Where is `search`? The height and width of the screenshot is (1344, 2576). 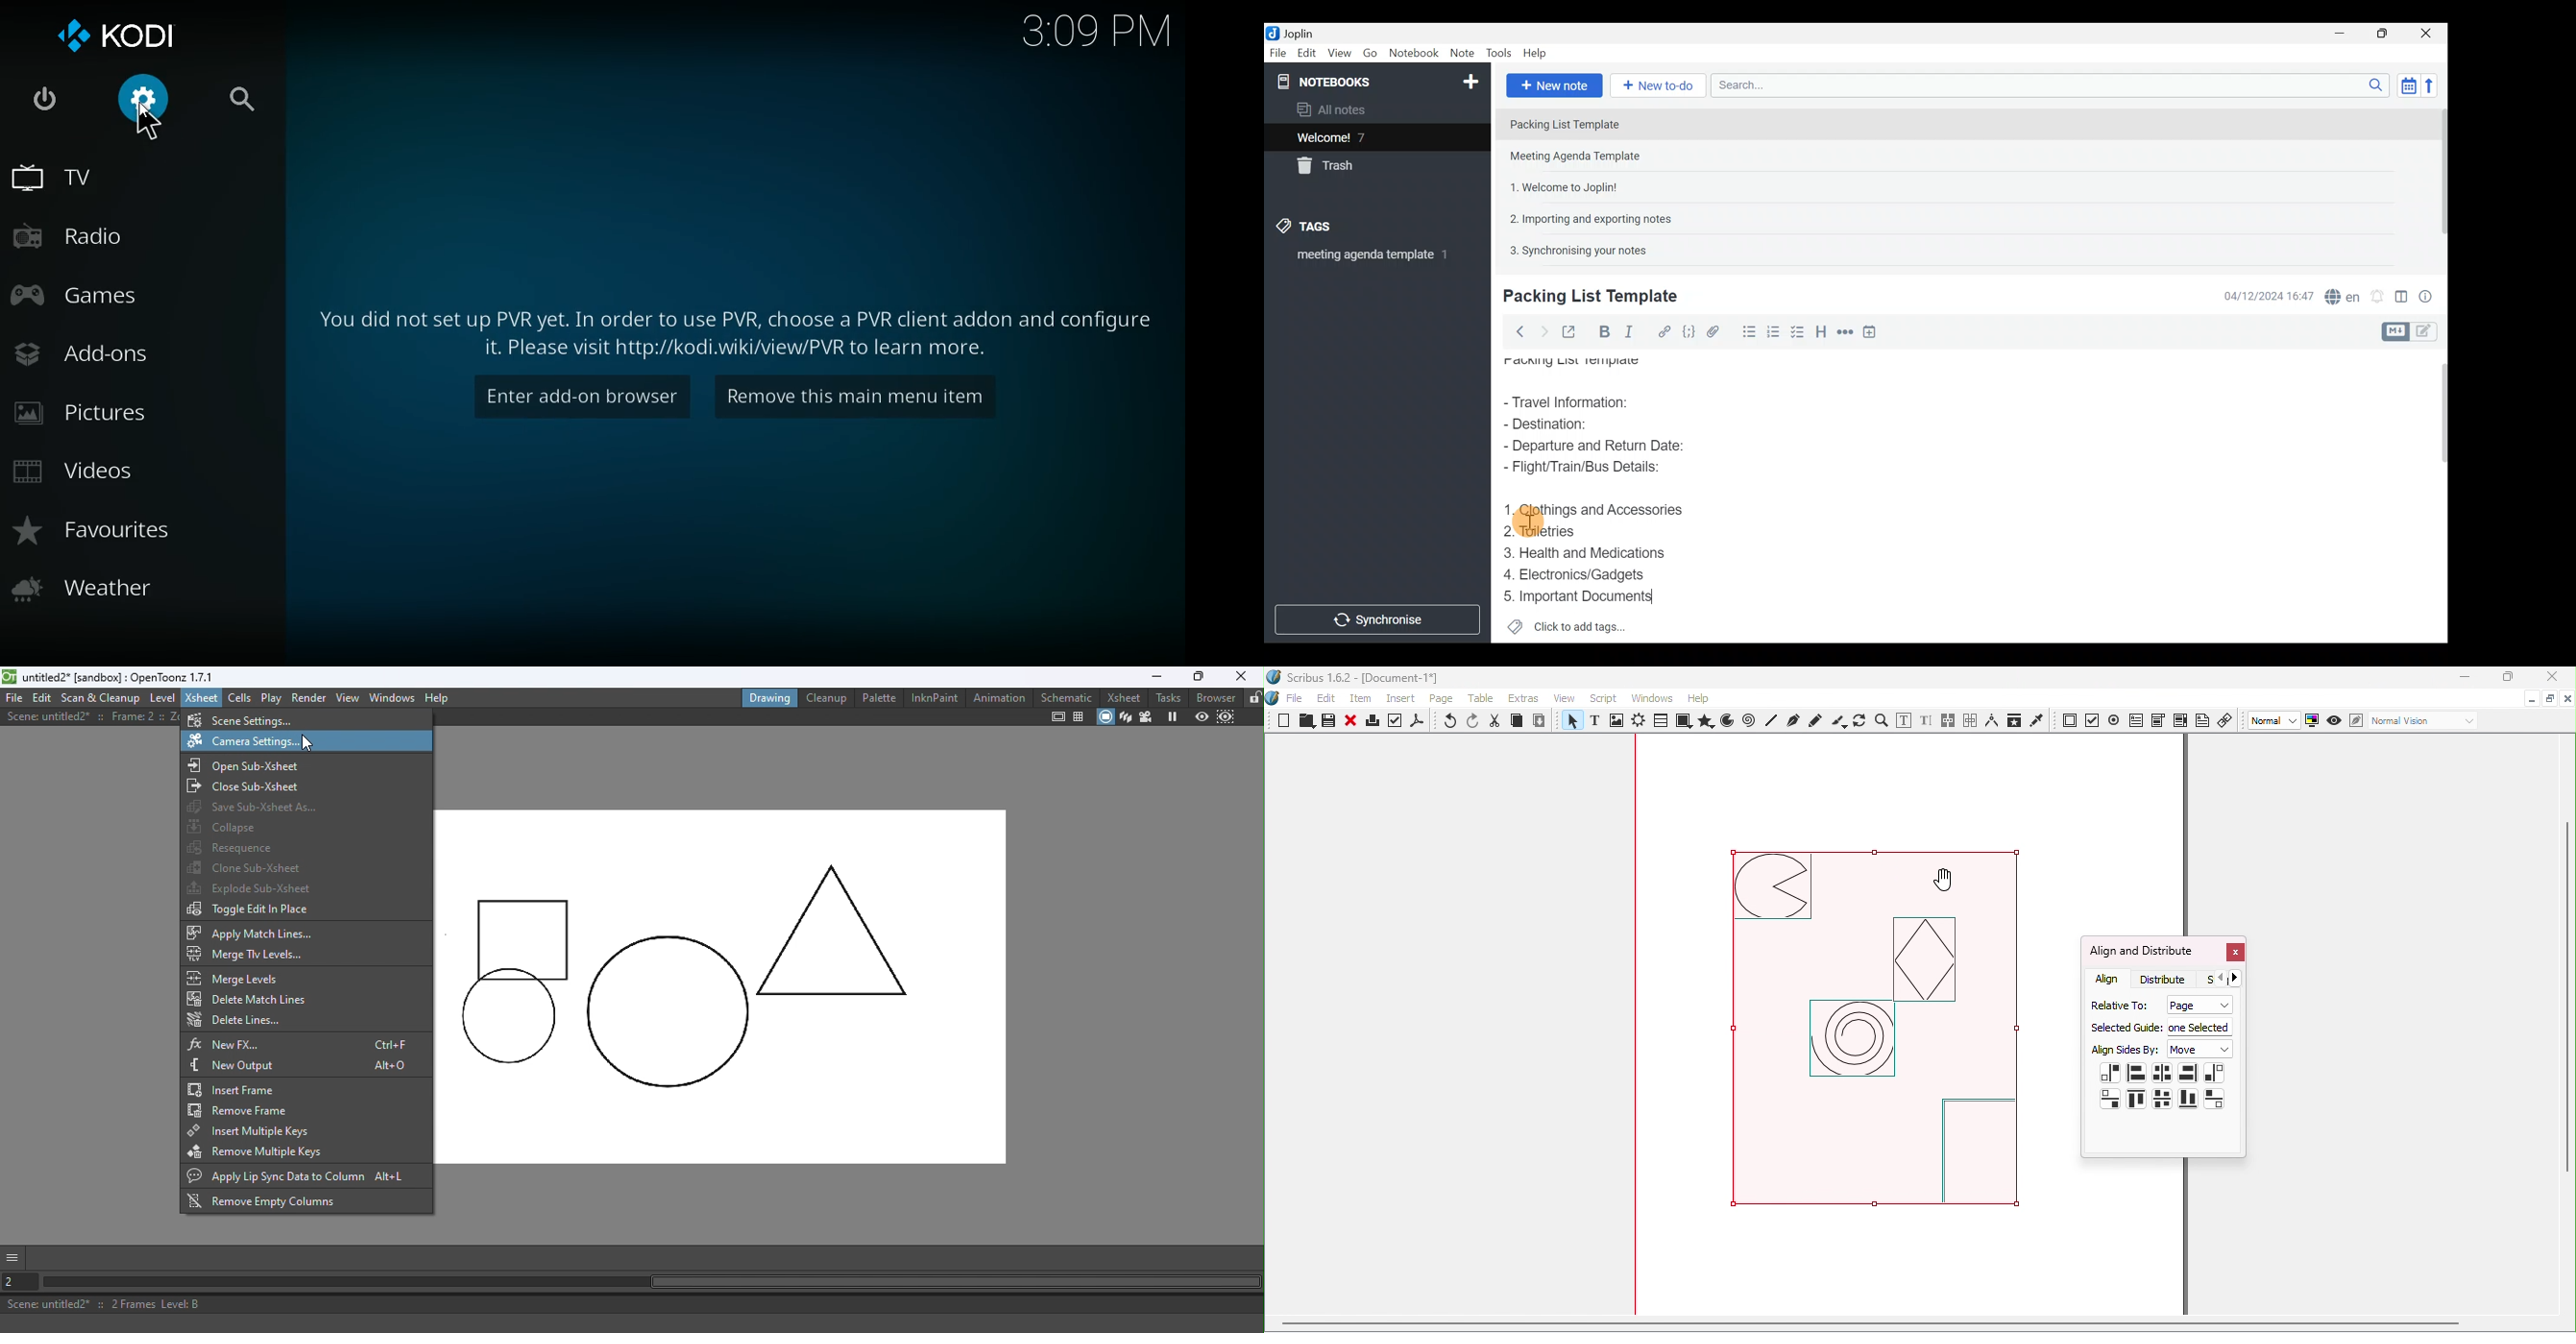 search is located at coordinates (239, 95).